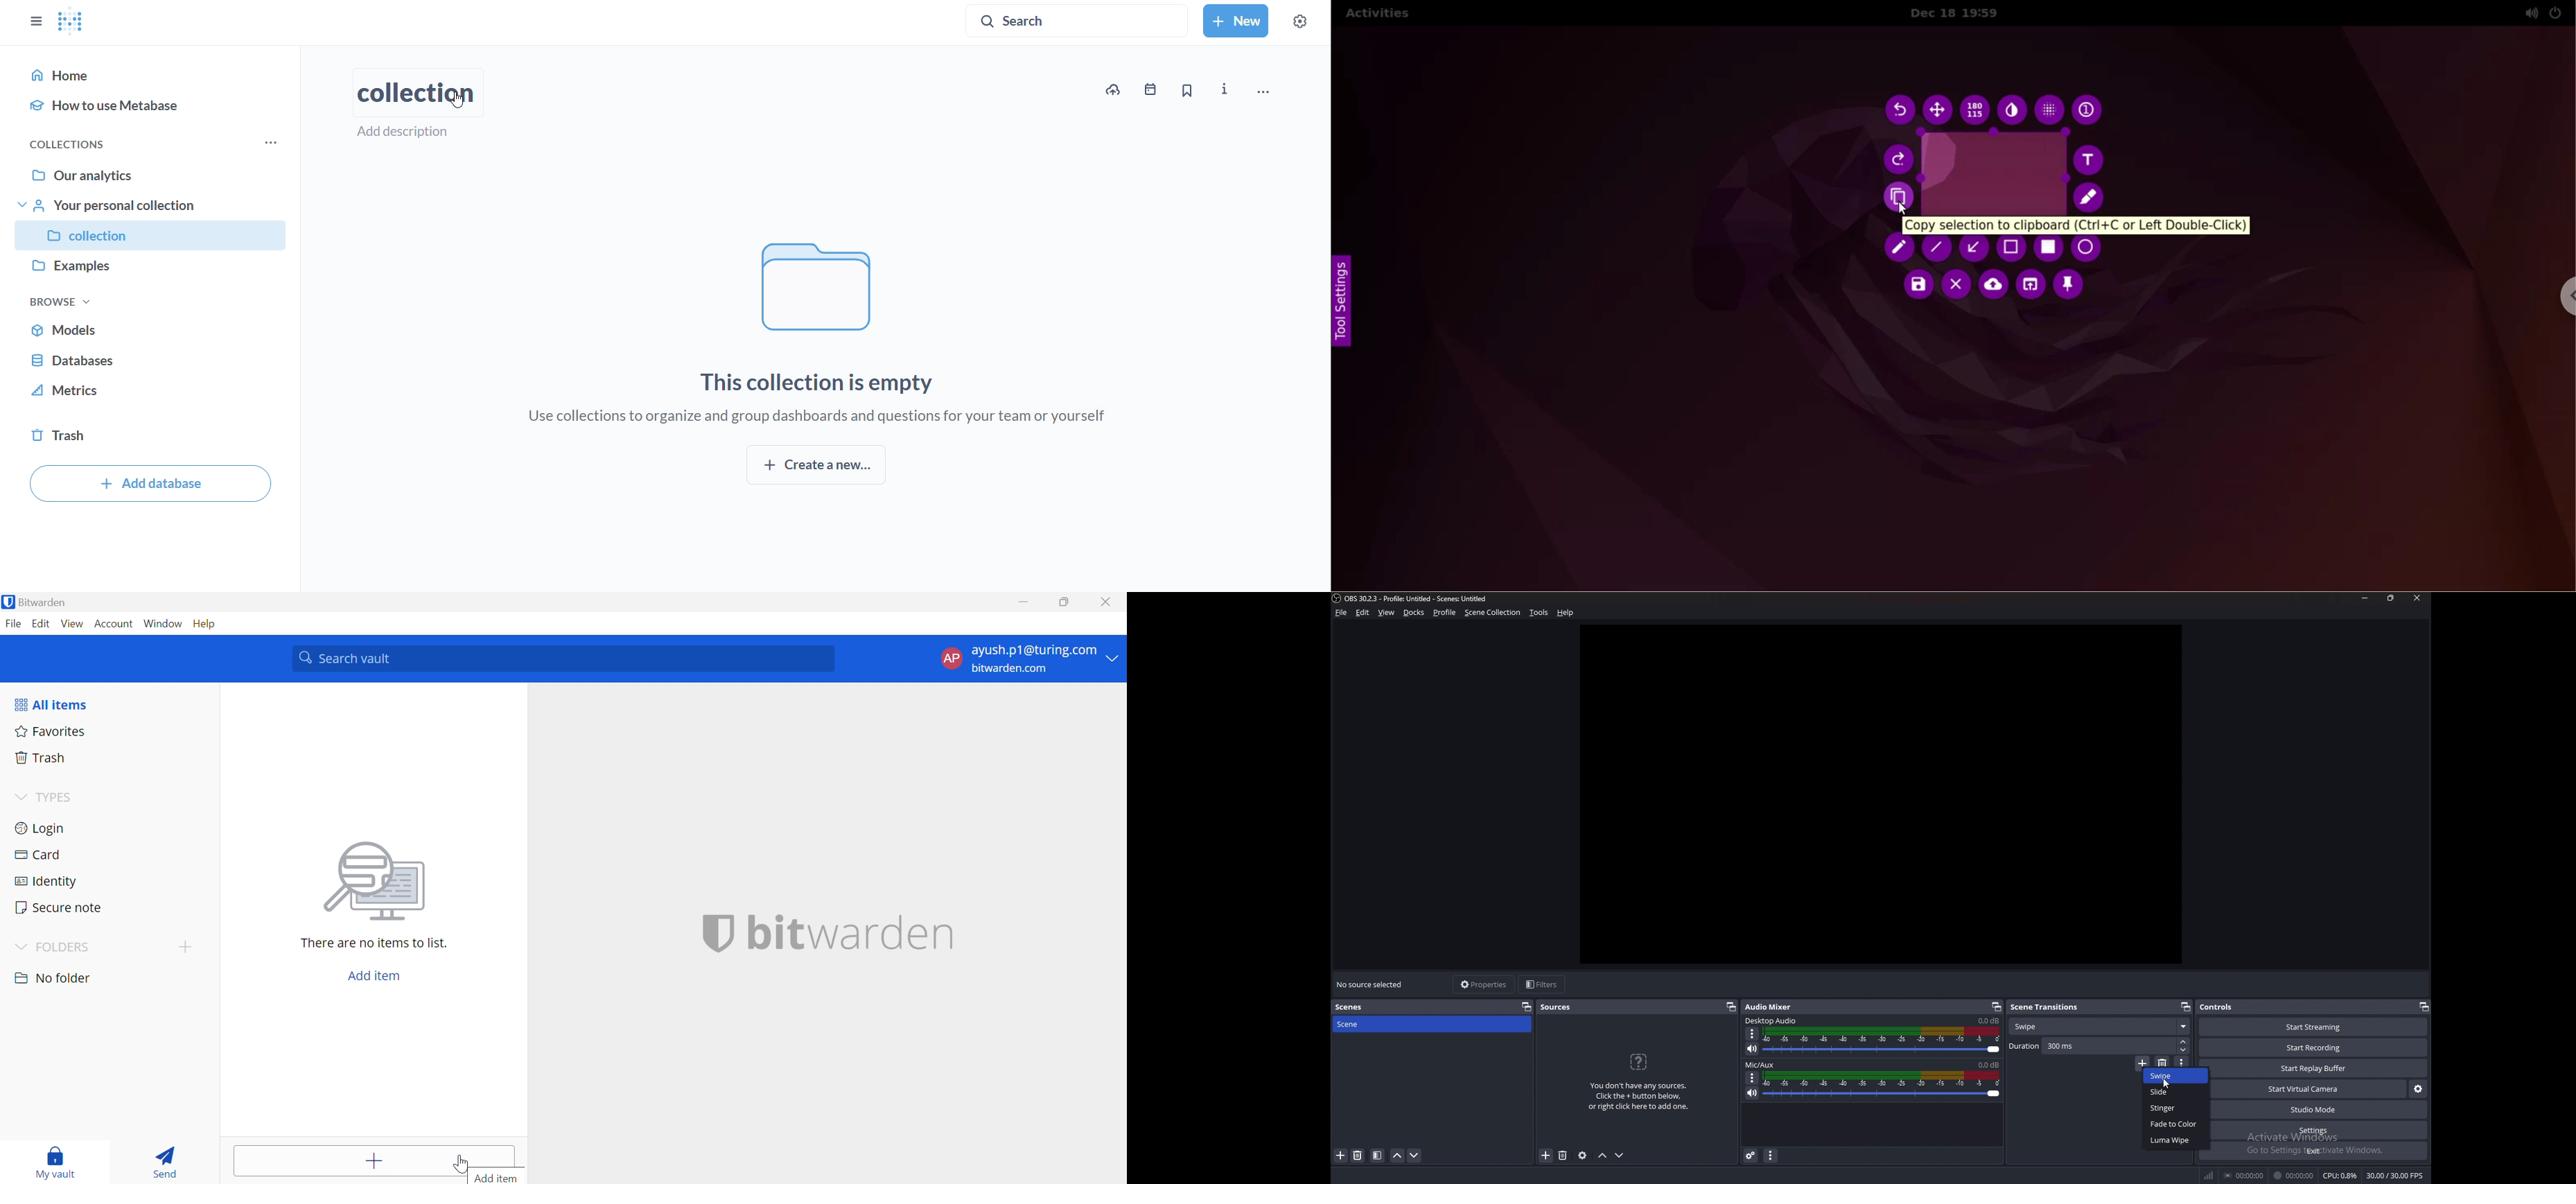  I want to click on tools, so click(1539, 613).